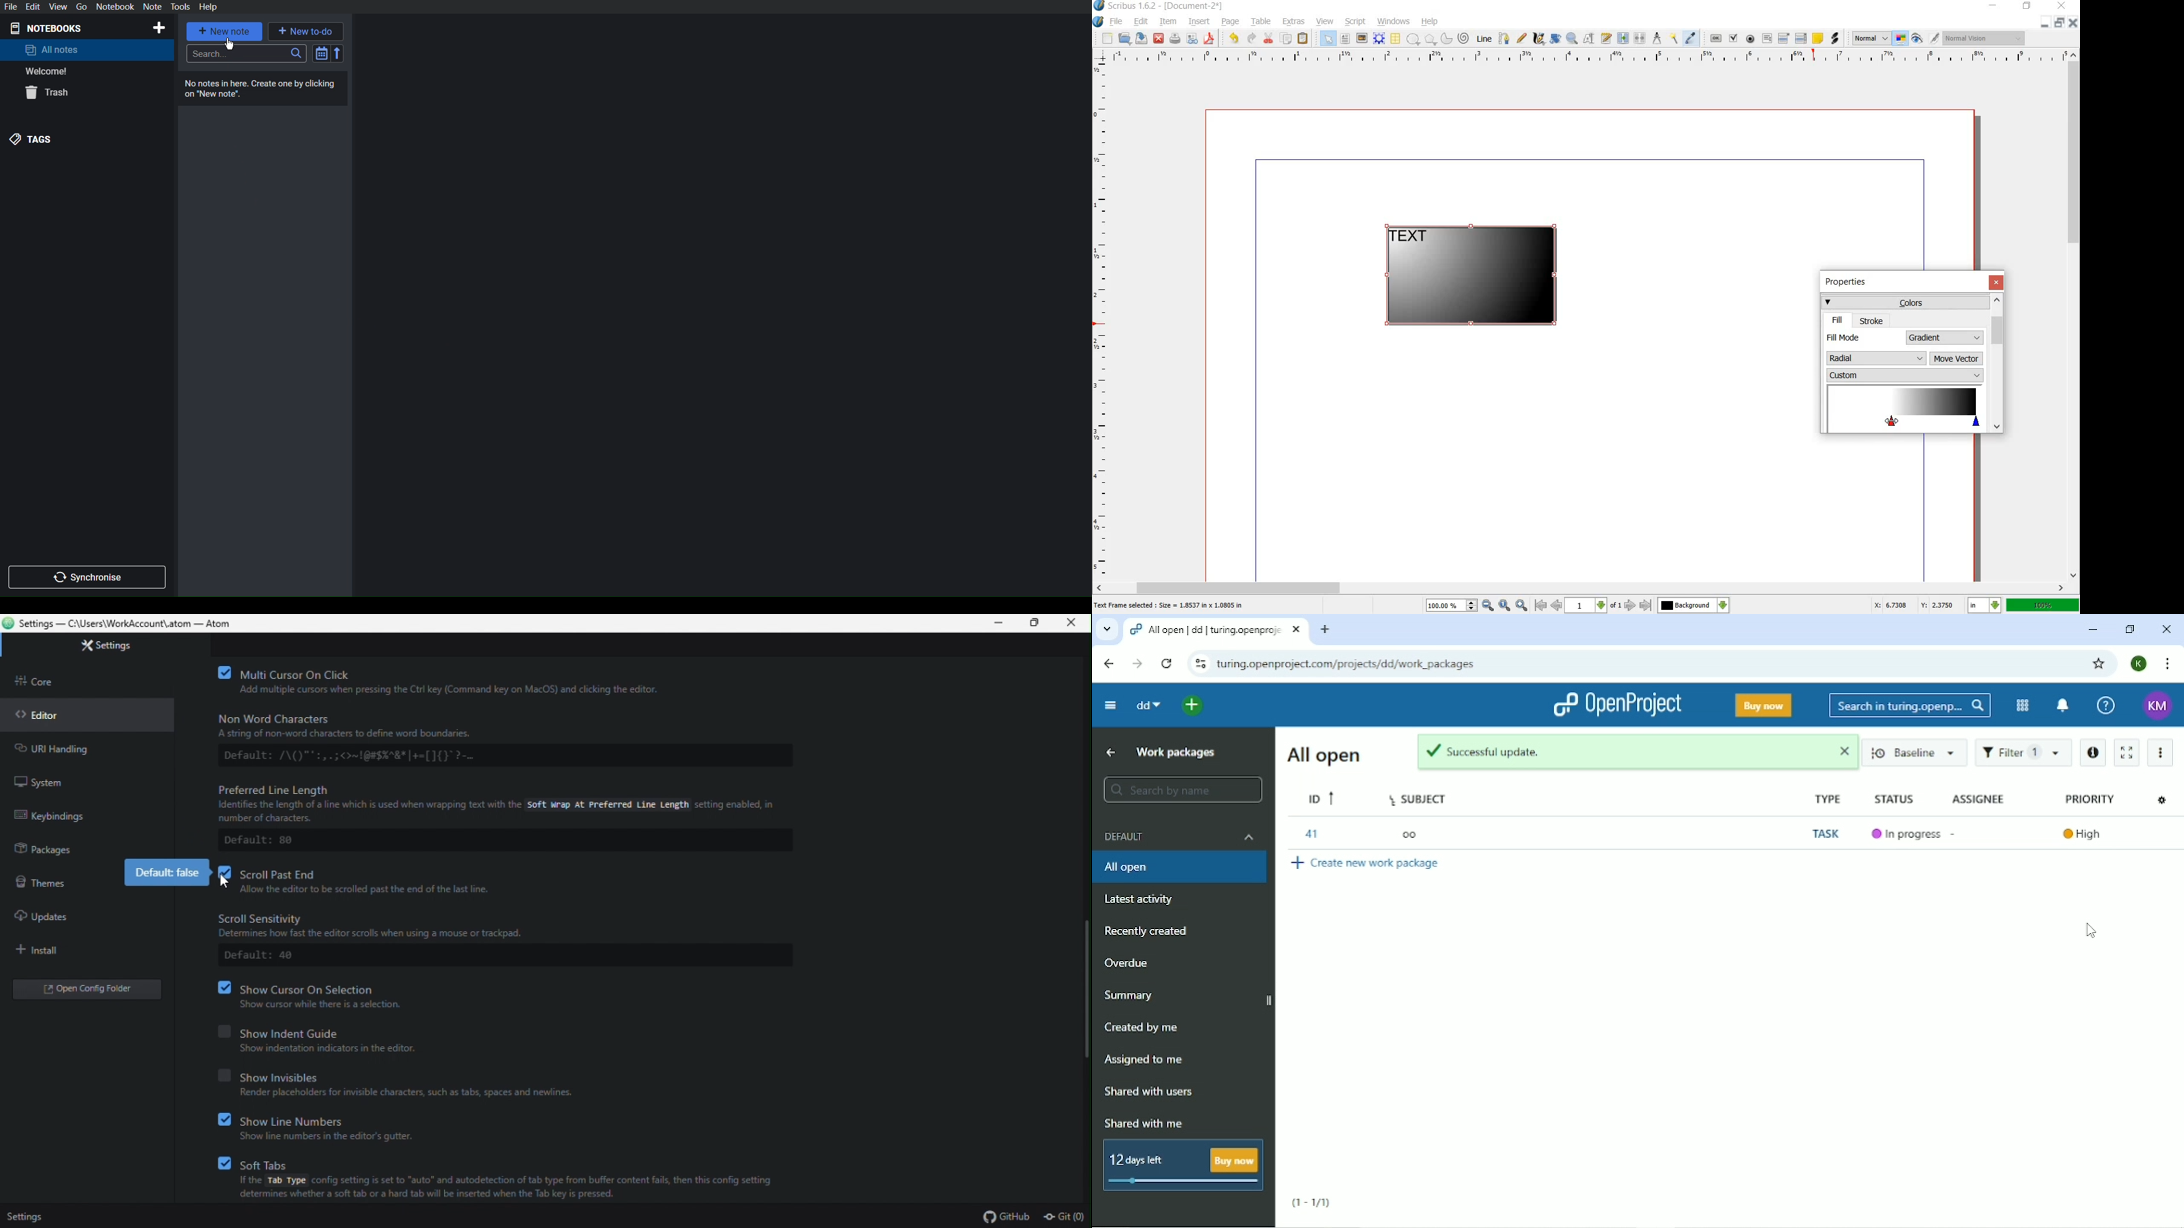 The width and height of the screenshot is (2184, 1232). Describe the element at coordinates (2084, 835) in the screenshot. I see `High` at that location.